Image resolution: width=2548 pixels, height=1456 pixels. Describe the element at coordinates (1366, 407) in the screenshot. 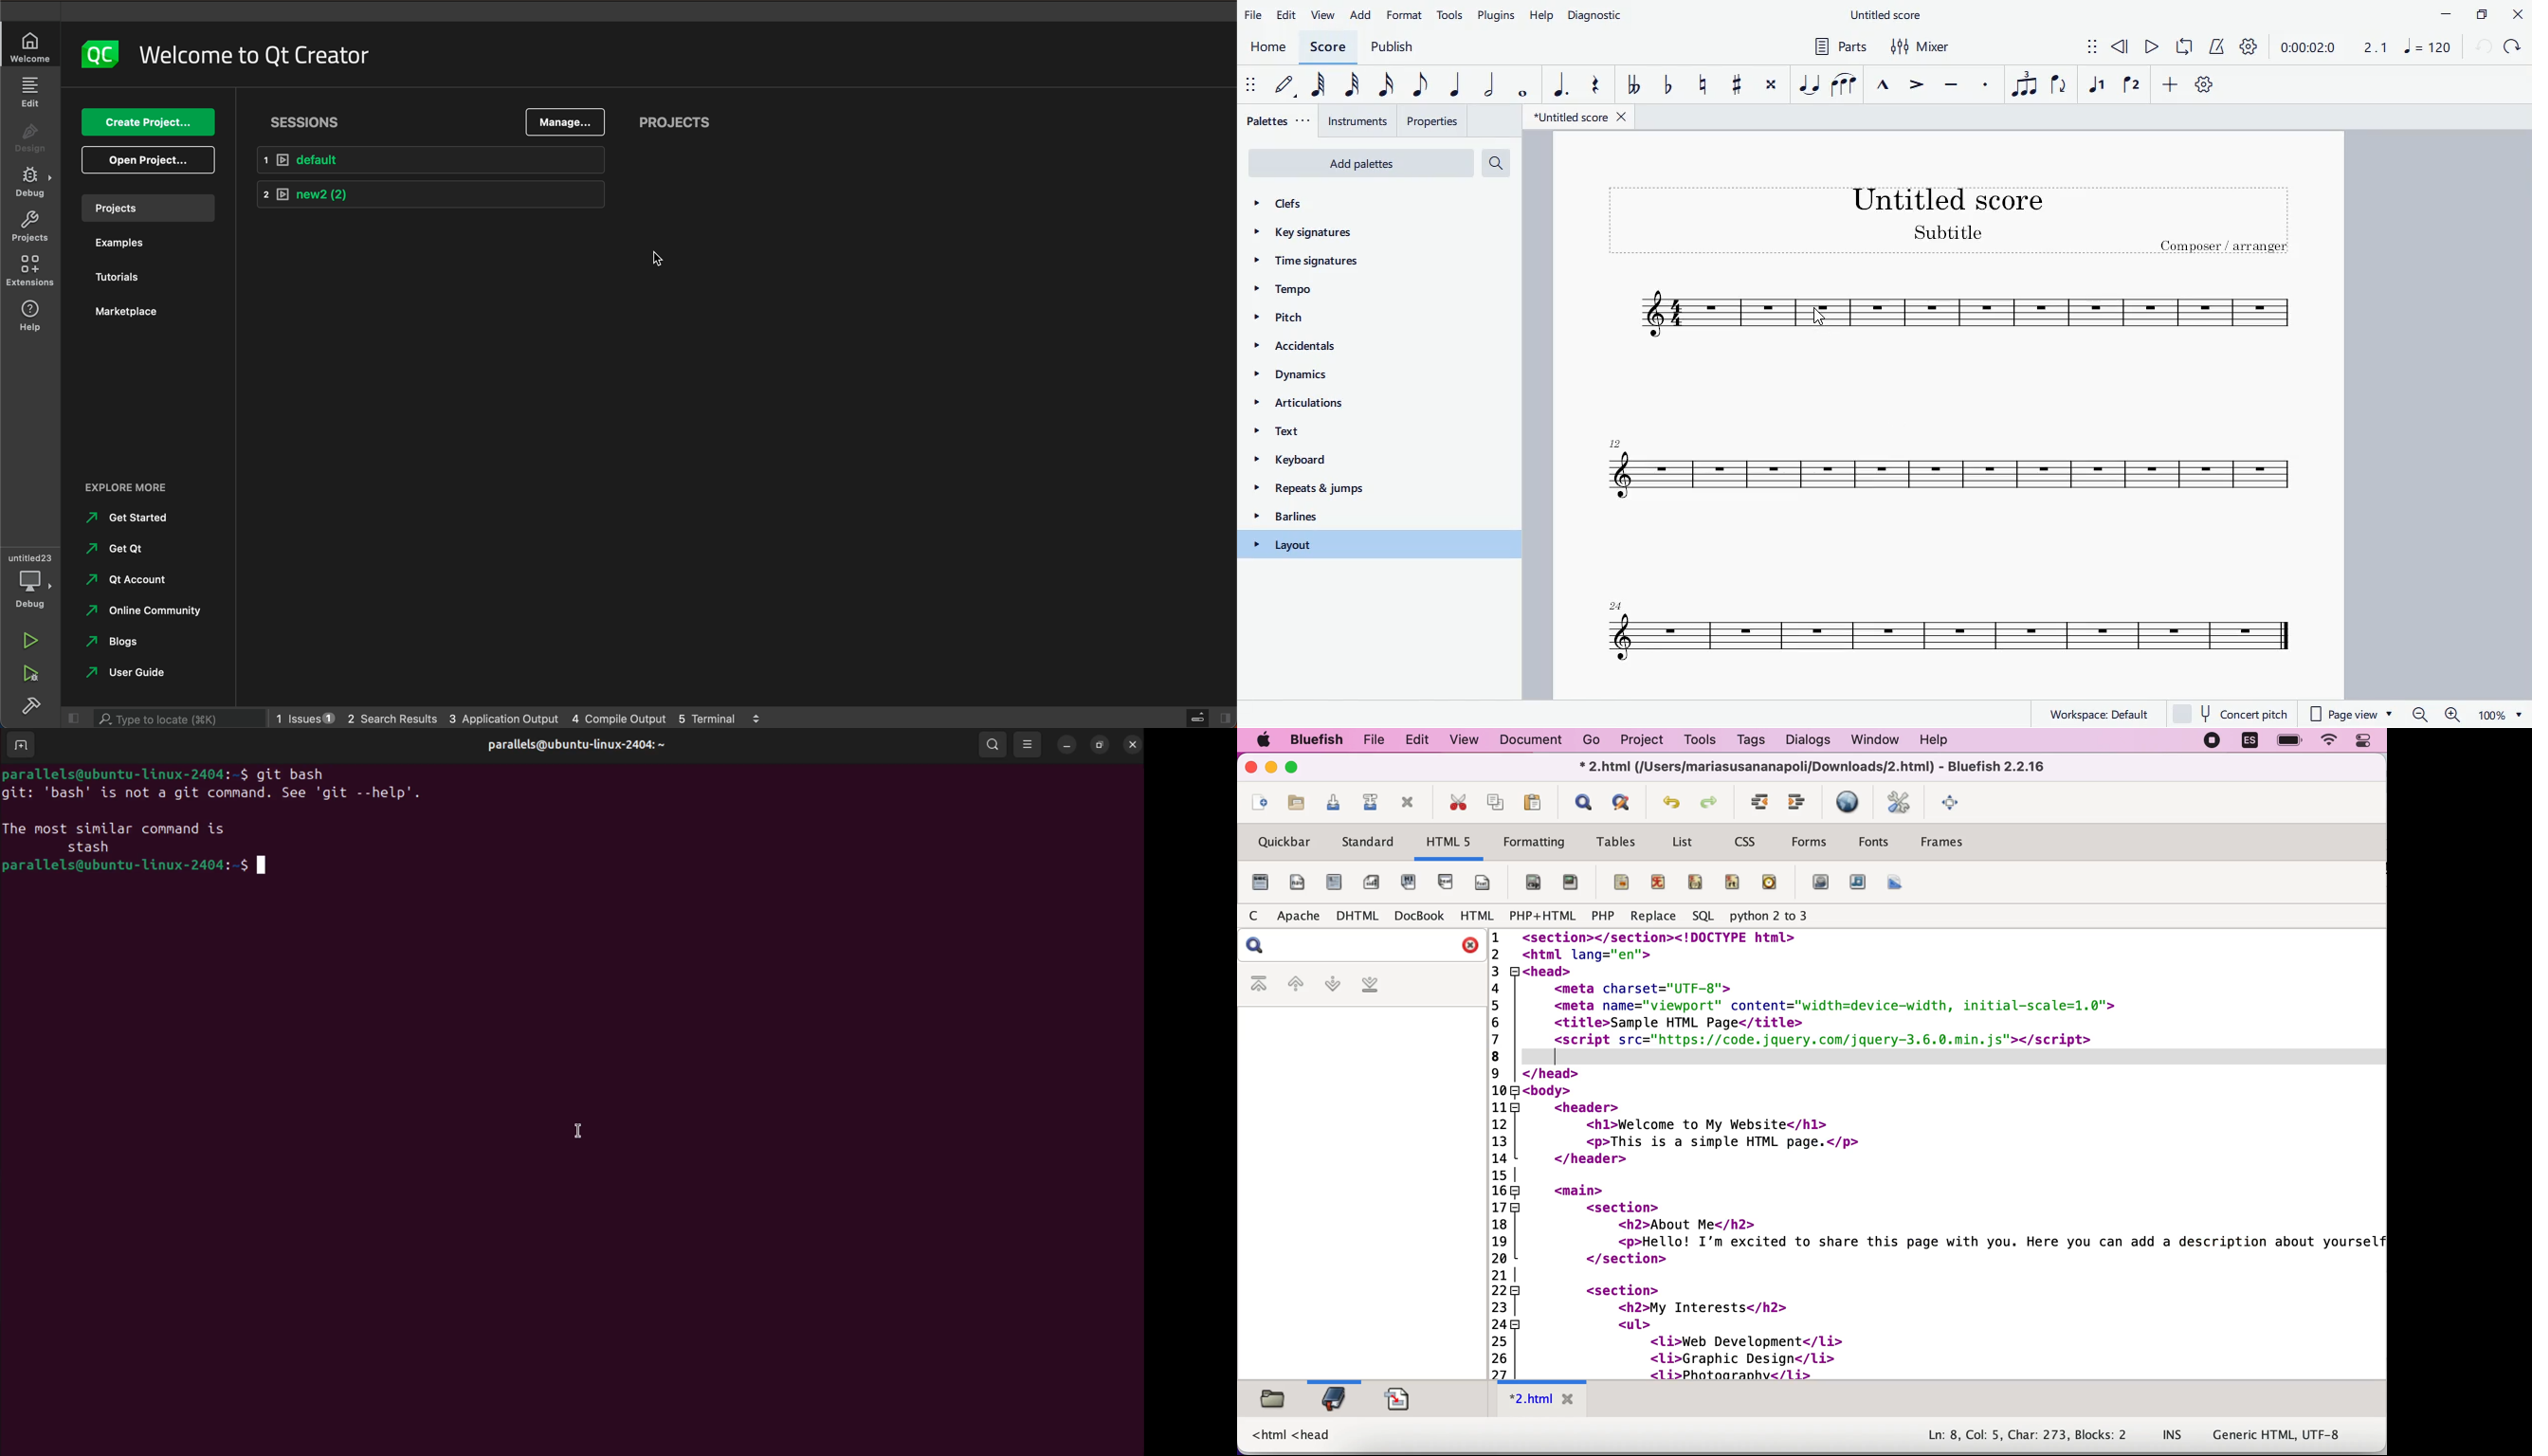

I see `articulations` at that location.